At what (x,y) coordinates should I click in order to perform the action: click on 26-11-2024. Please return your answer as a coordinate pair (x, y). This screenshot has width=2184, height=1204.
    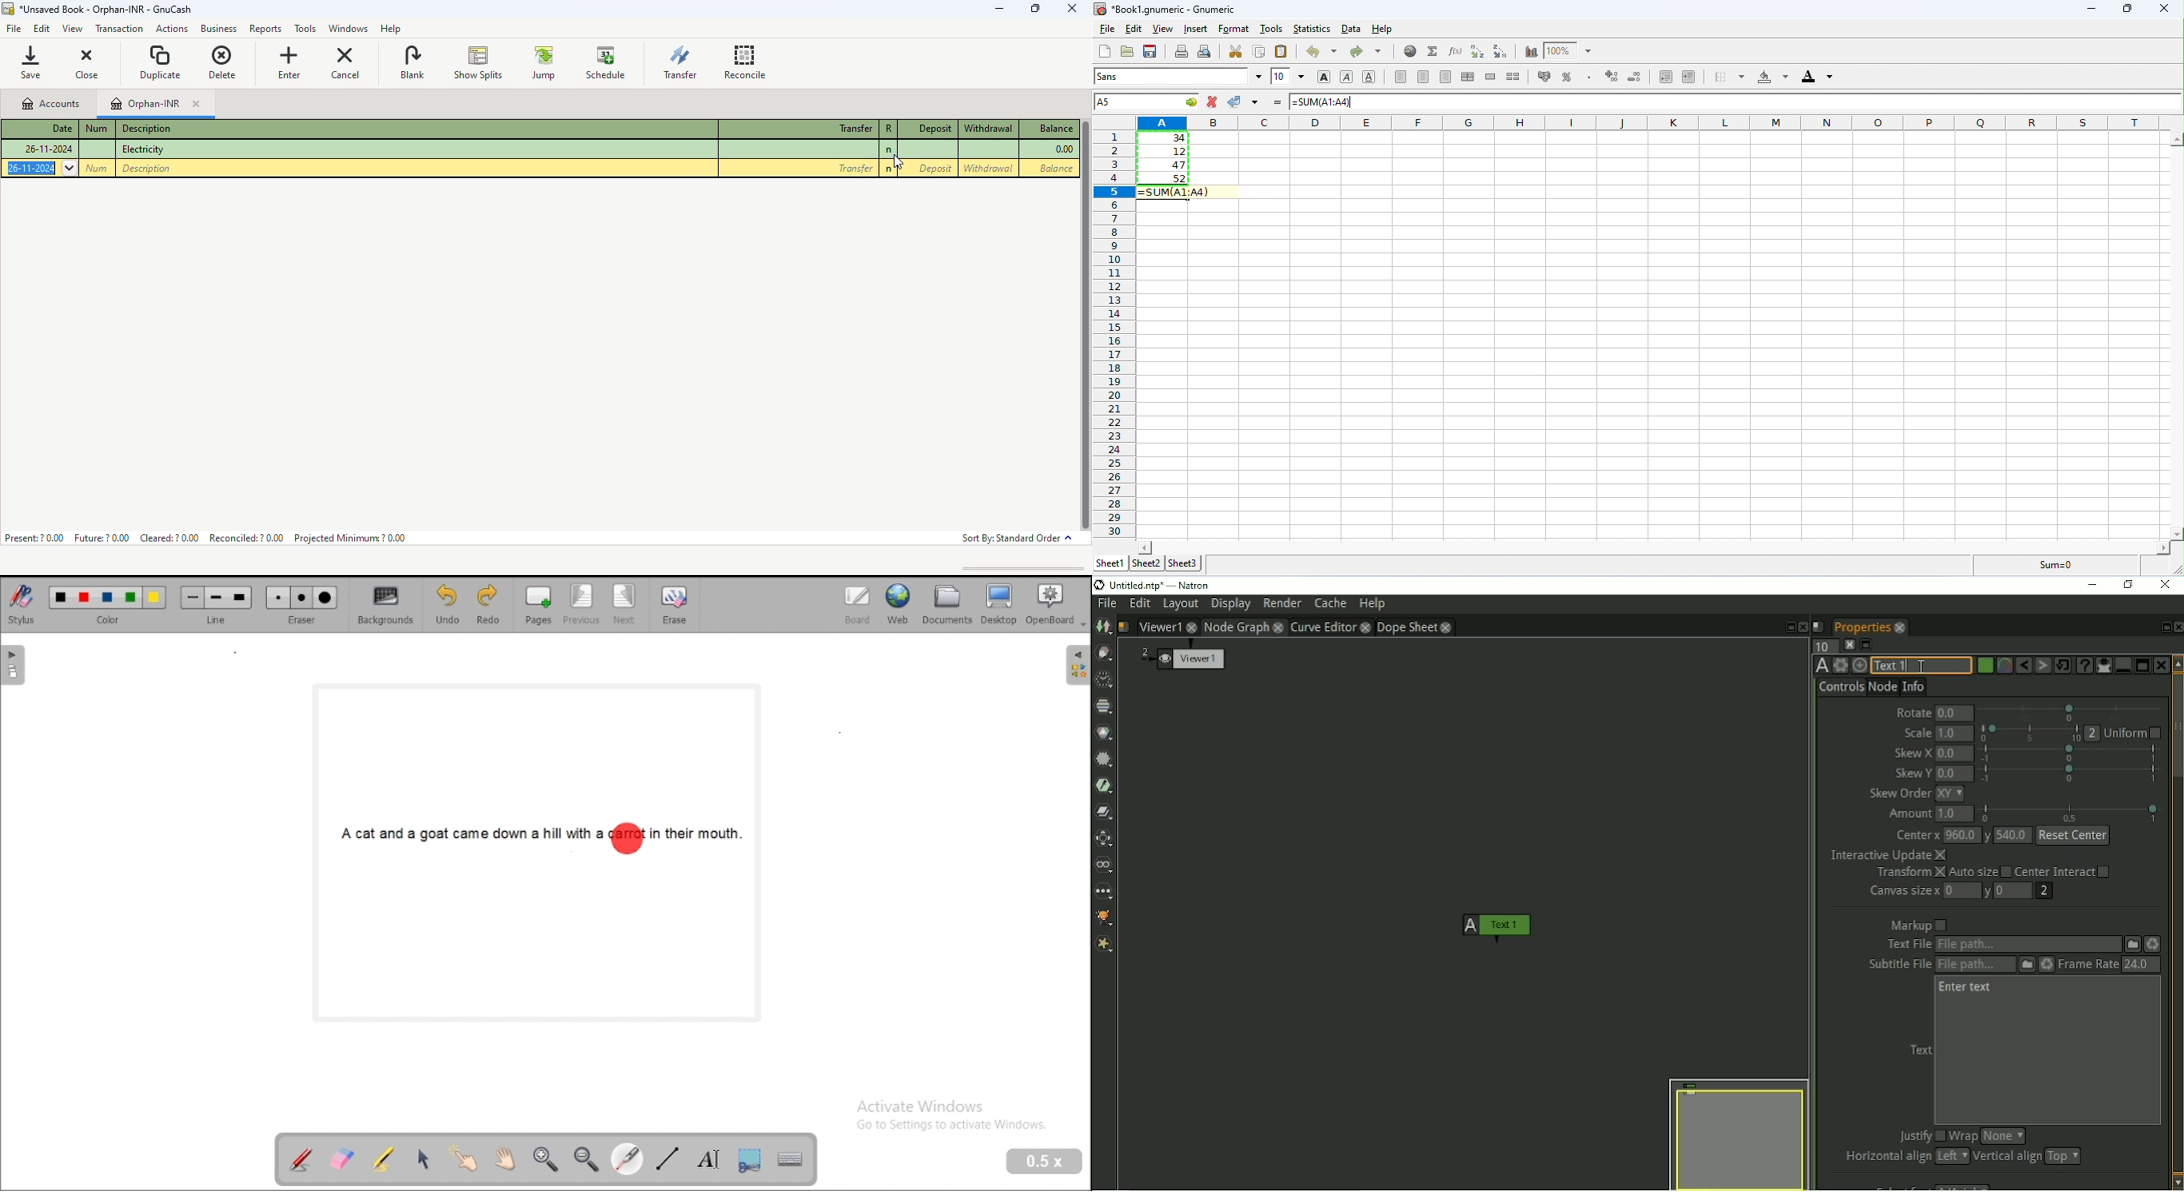
    Looking at the image, I should click on (48, 149).